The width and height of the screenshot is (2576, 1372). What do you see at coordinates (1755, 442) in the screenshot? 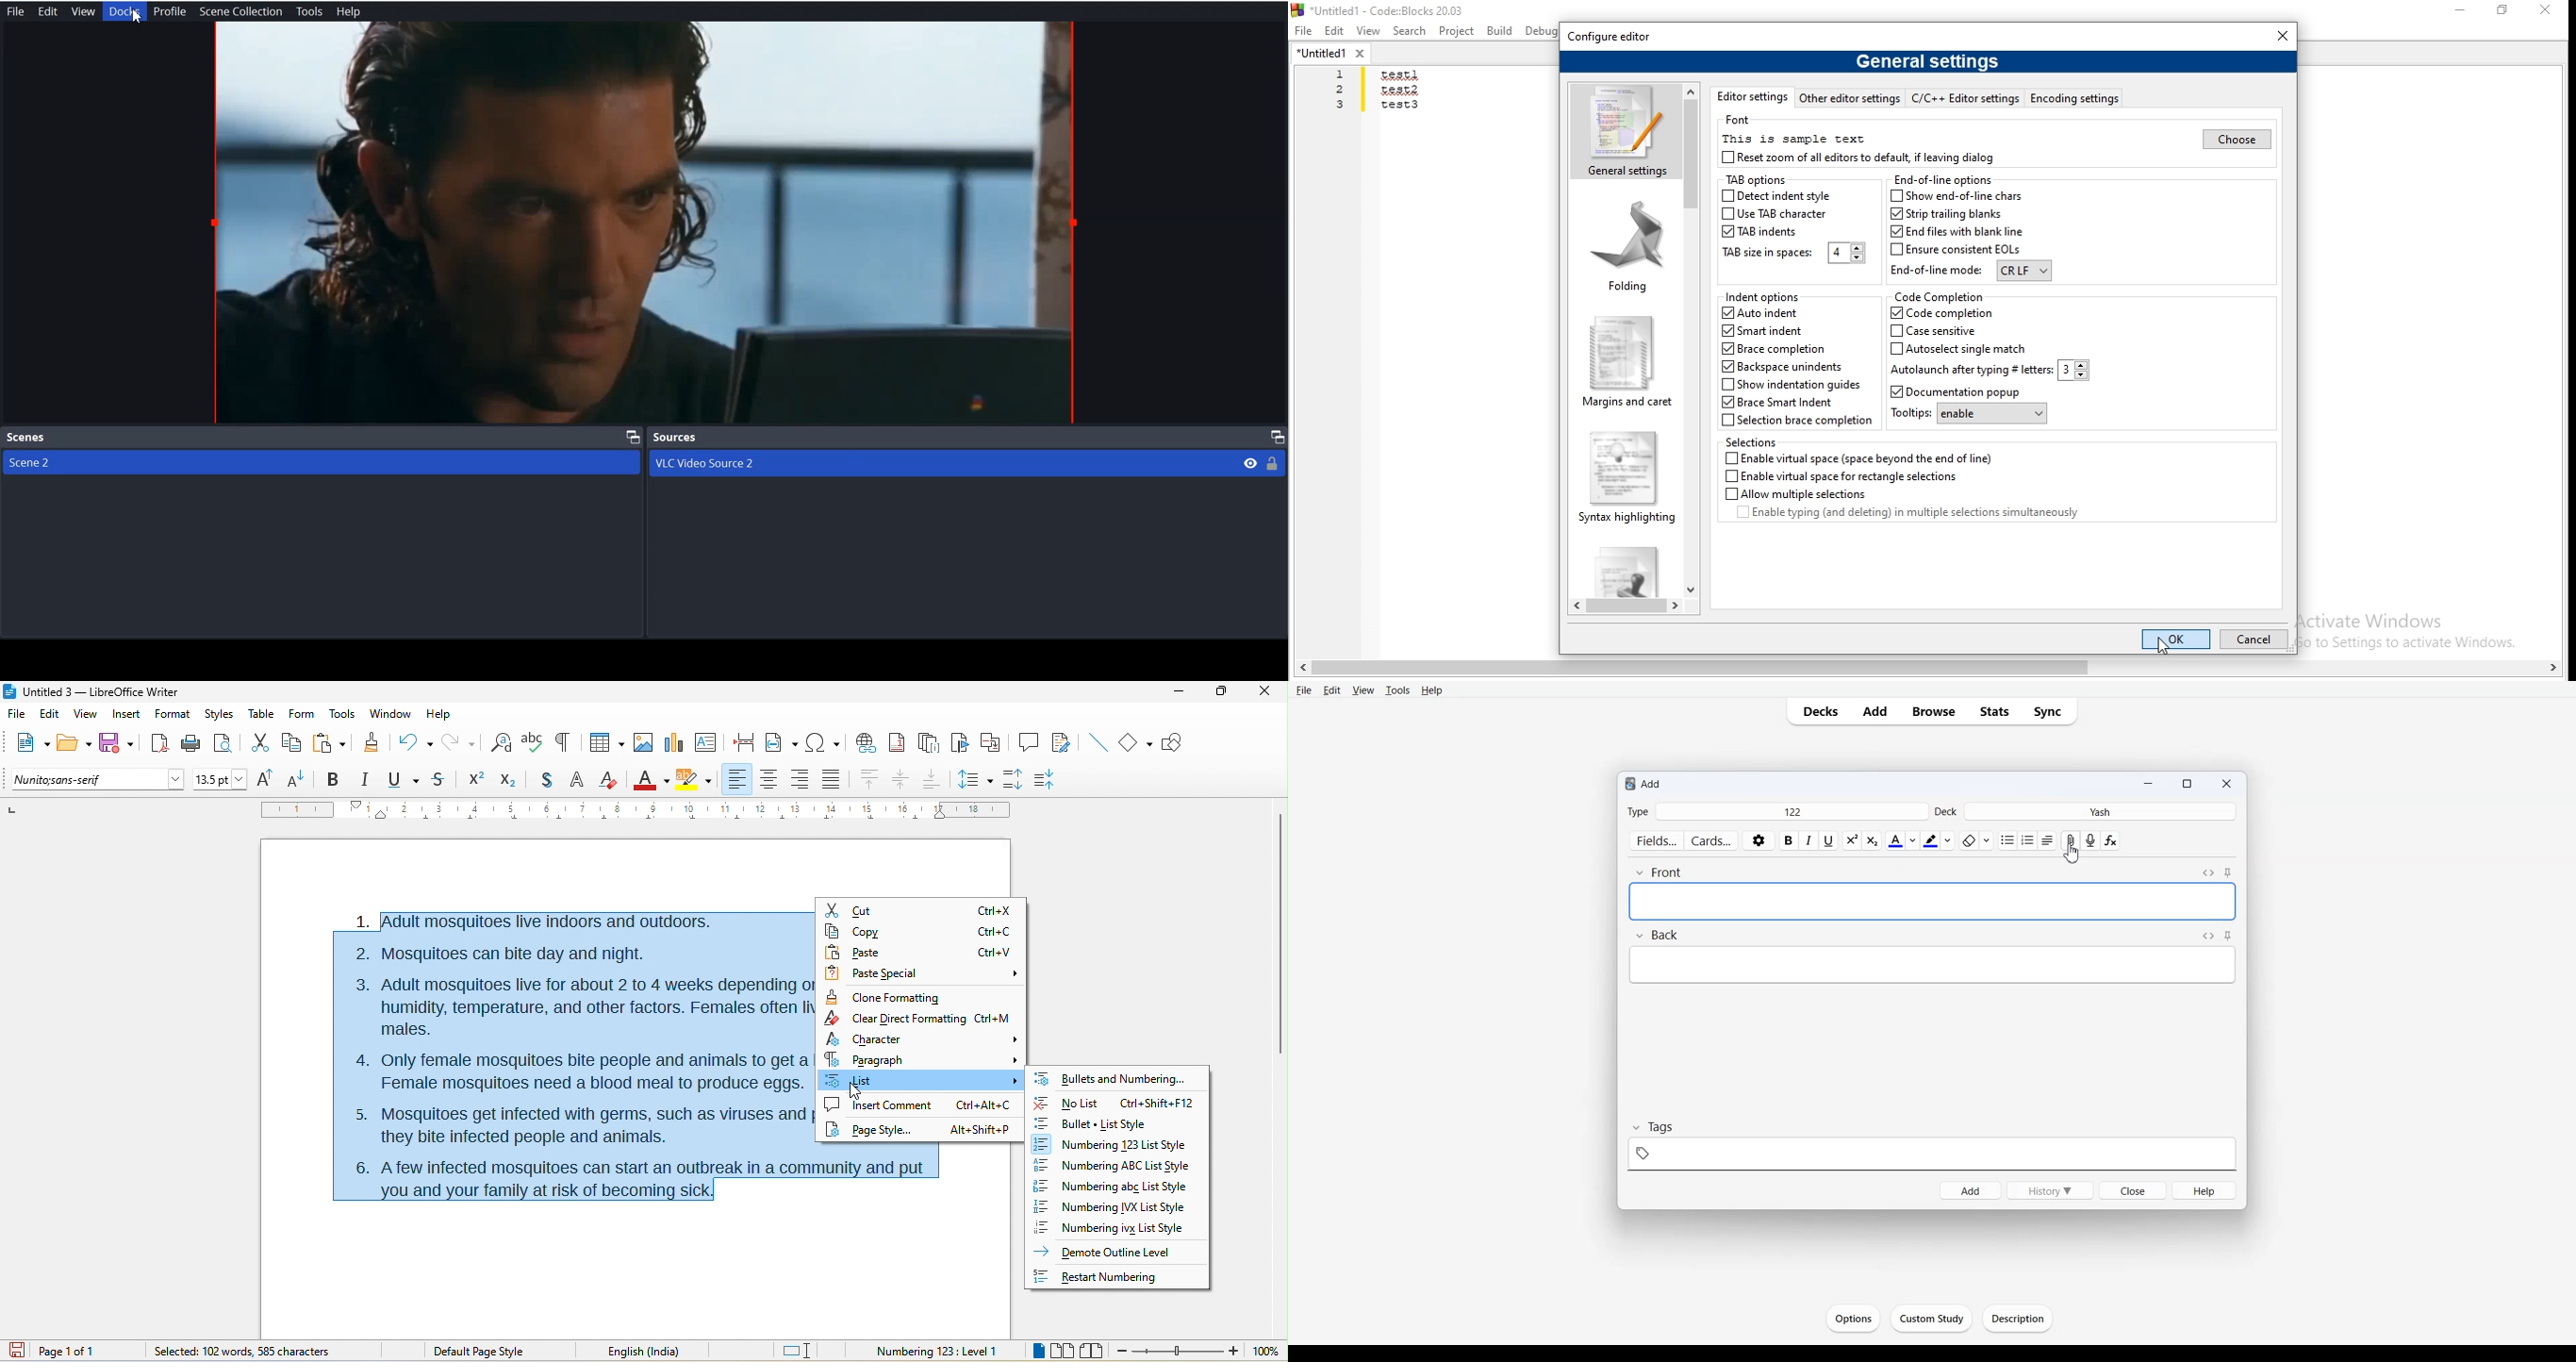
I see `Selections` at bounding box center [1755, 442].